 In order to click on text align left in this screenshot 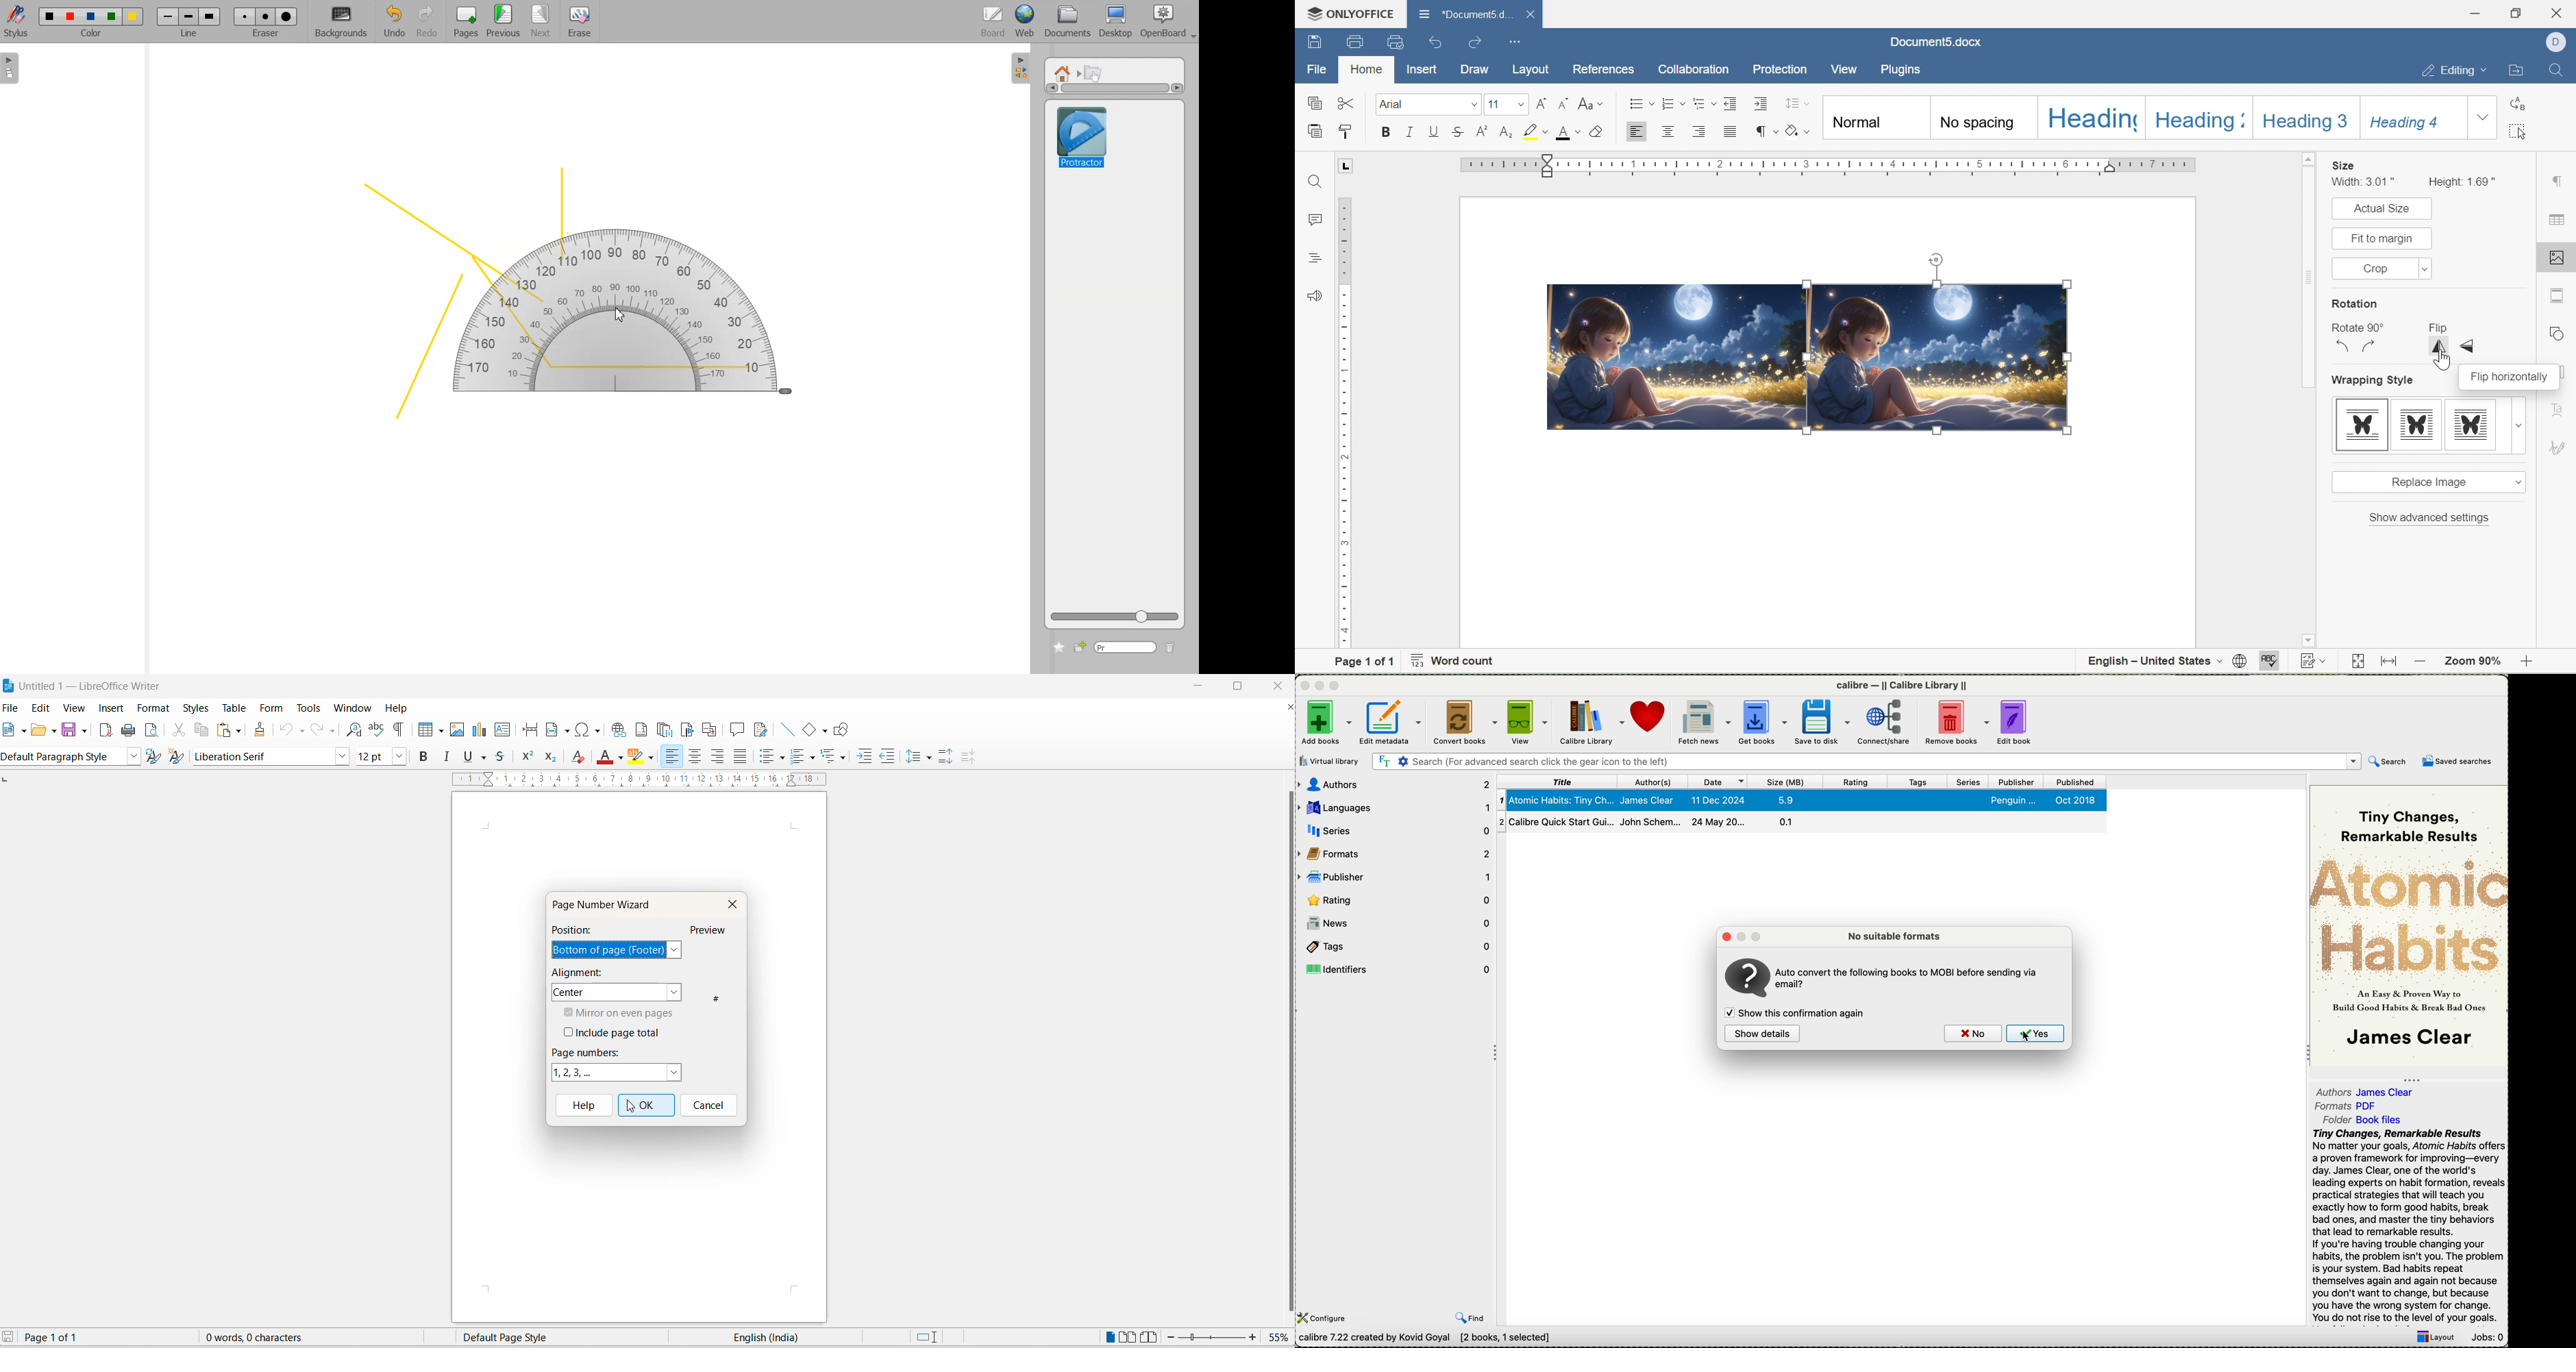, I will do `click(672, 758)`.